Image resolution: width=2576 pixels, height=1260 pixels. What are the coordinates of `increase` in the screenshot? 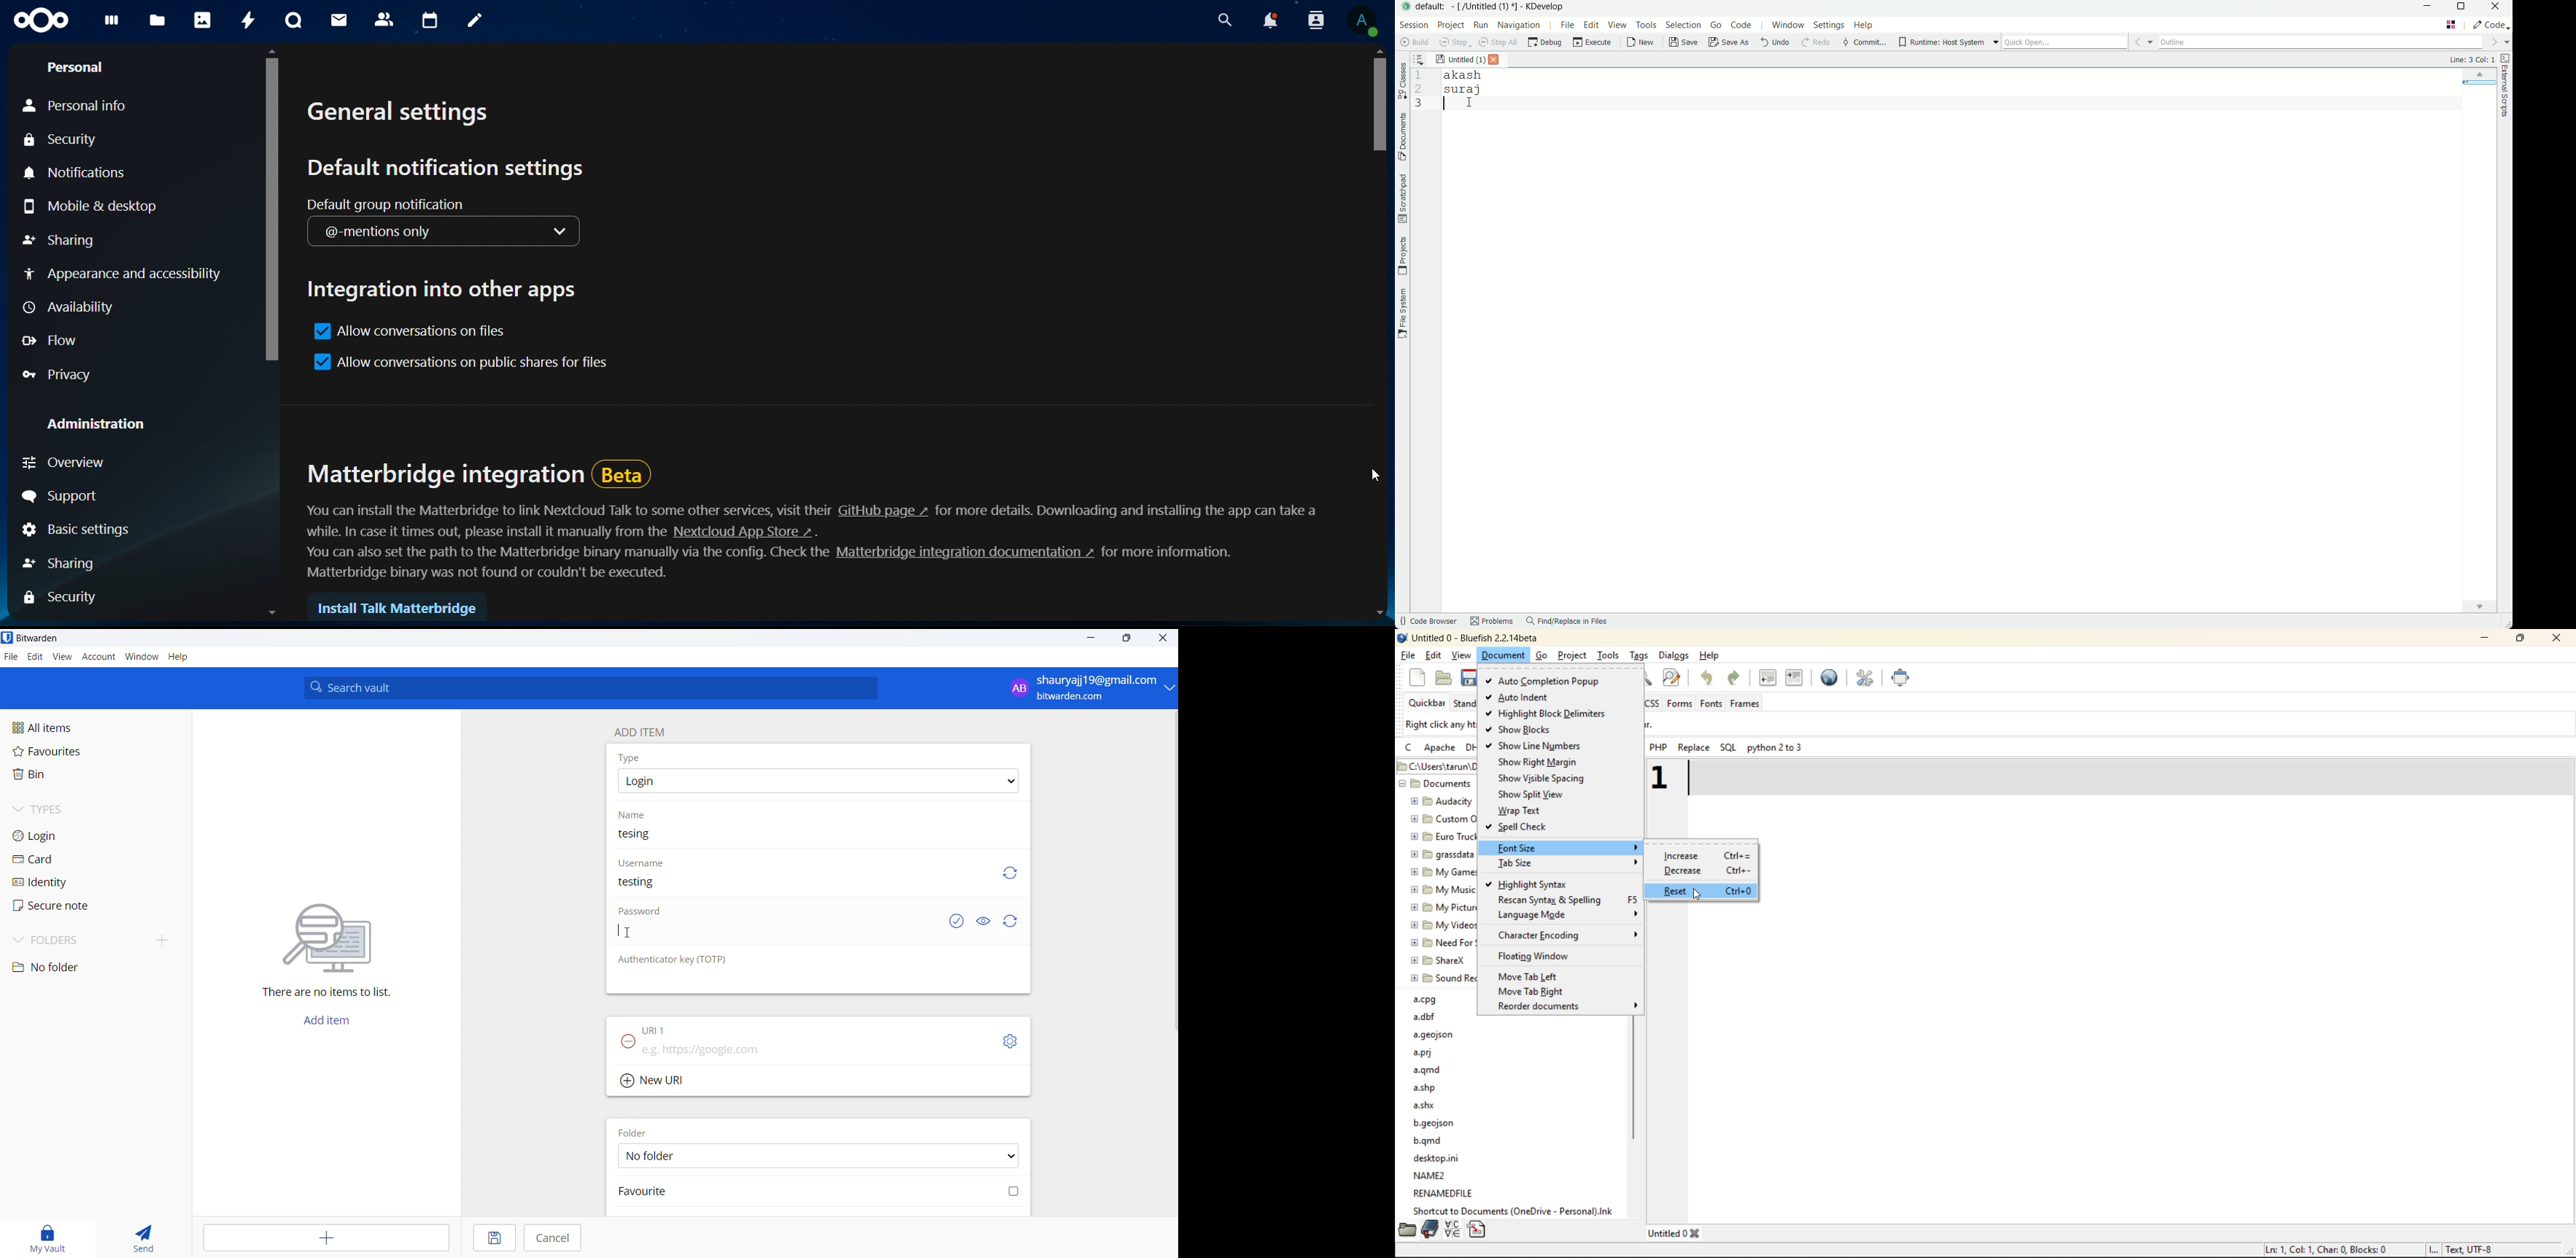 It's located at (1709, 855).